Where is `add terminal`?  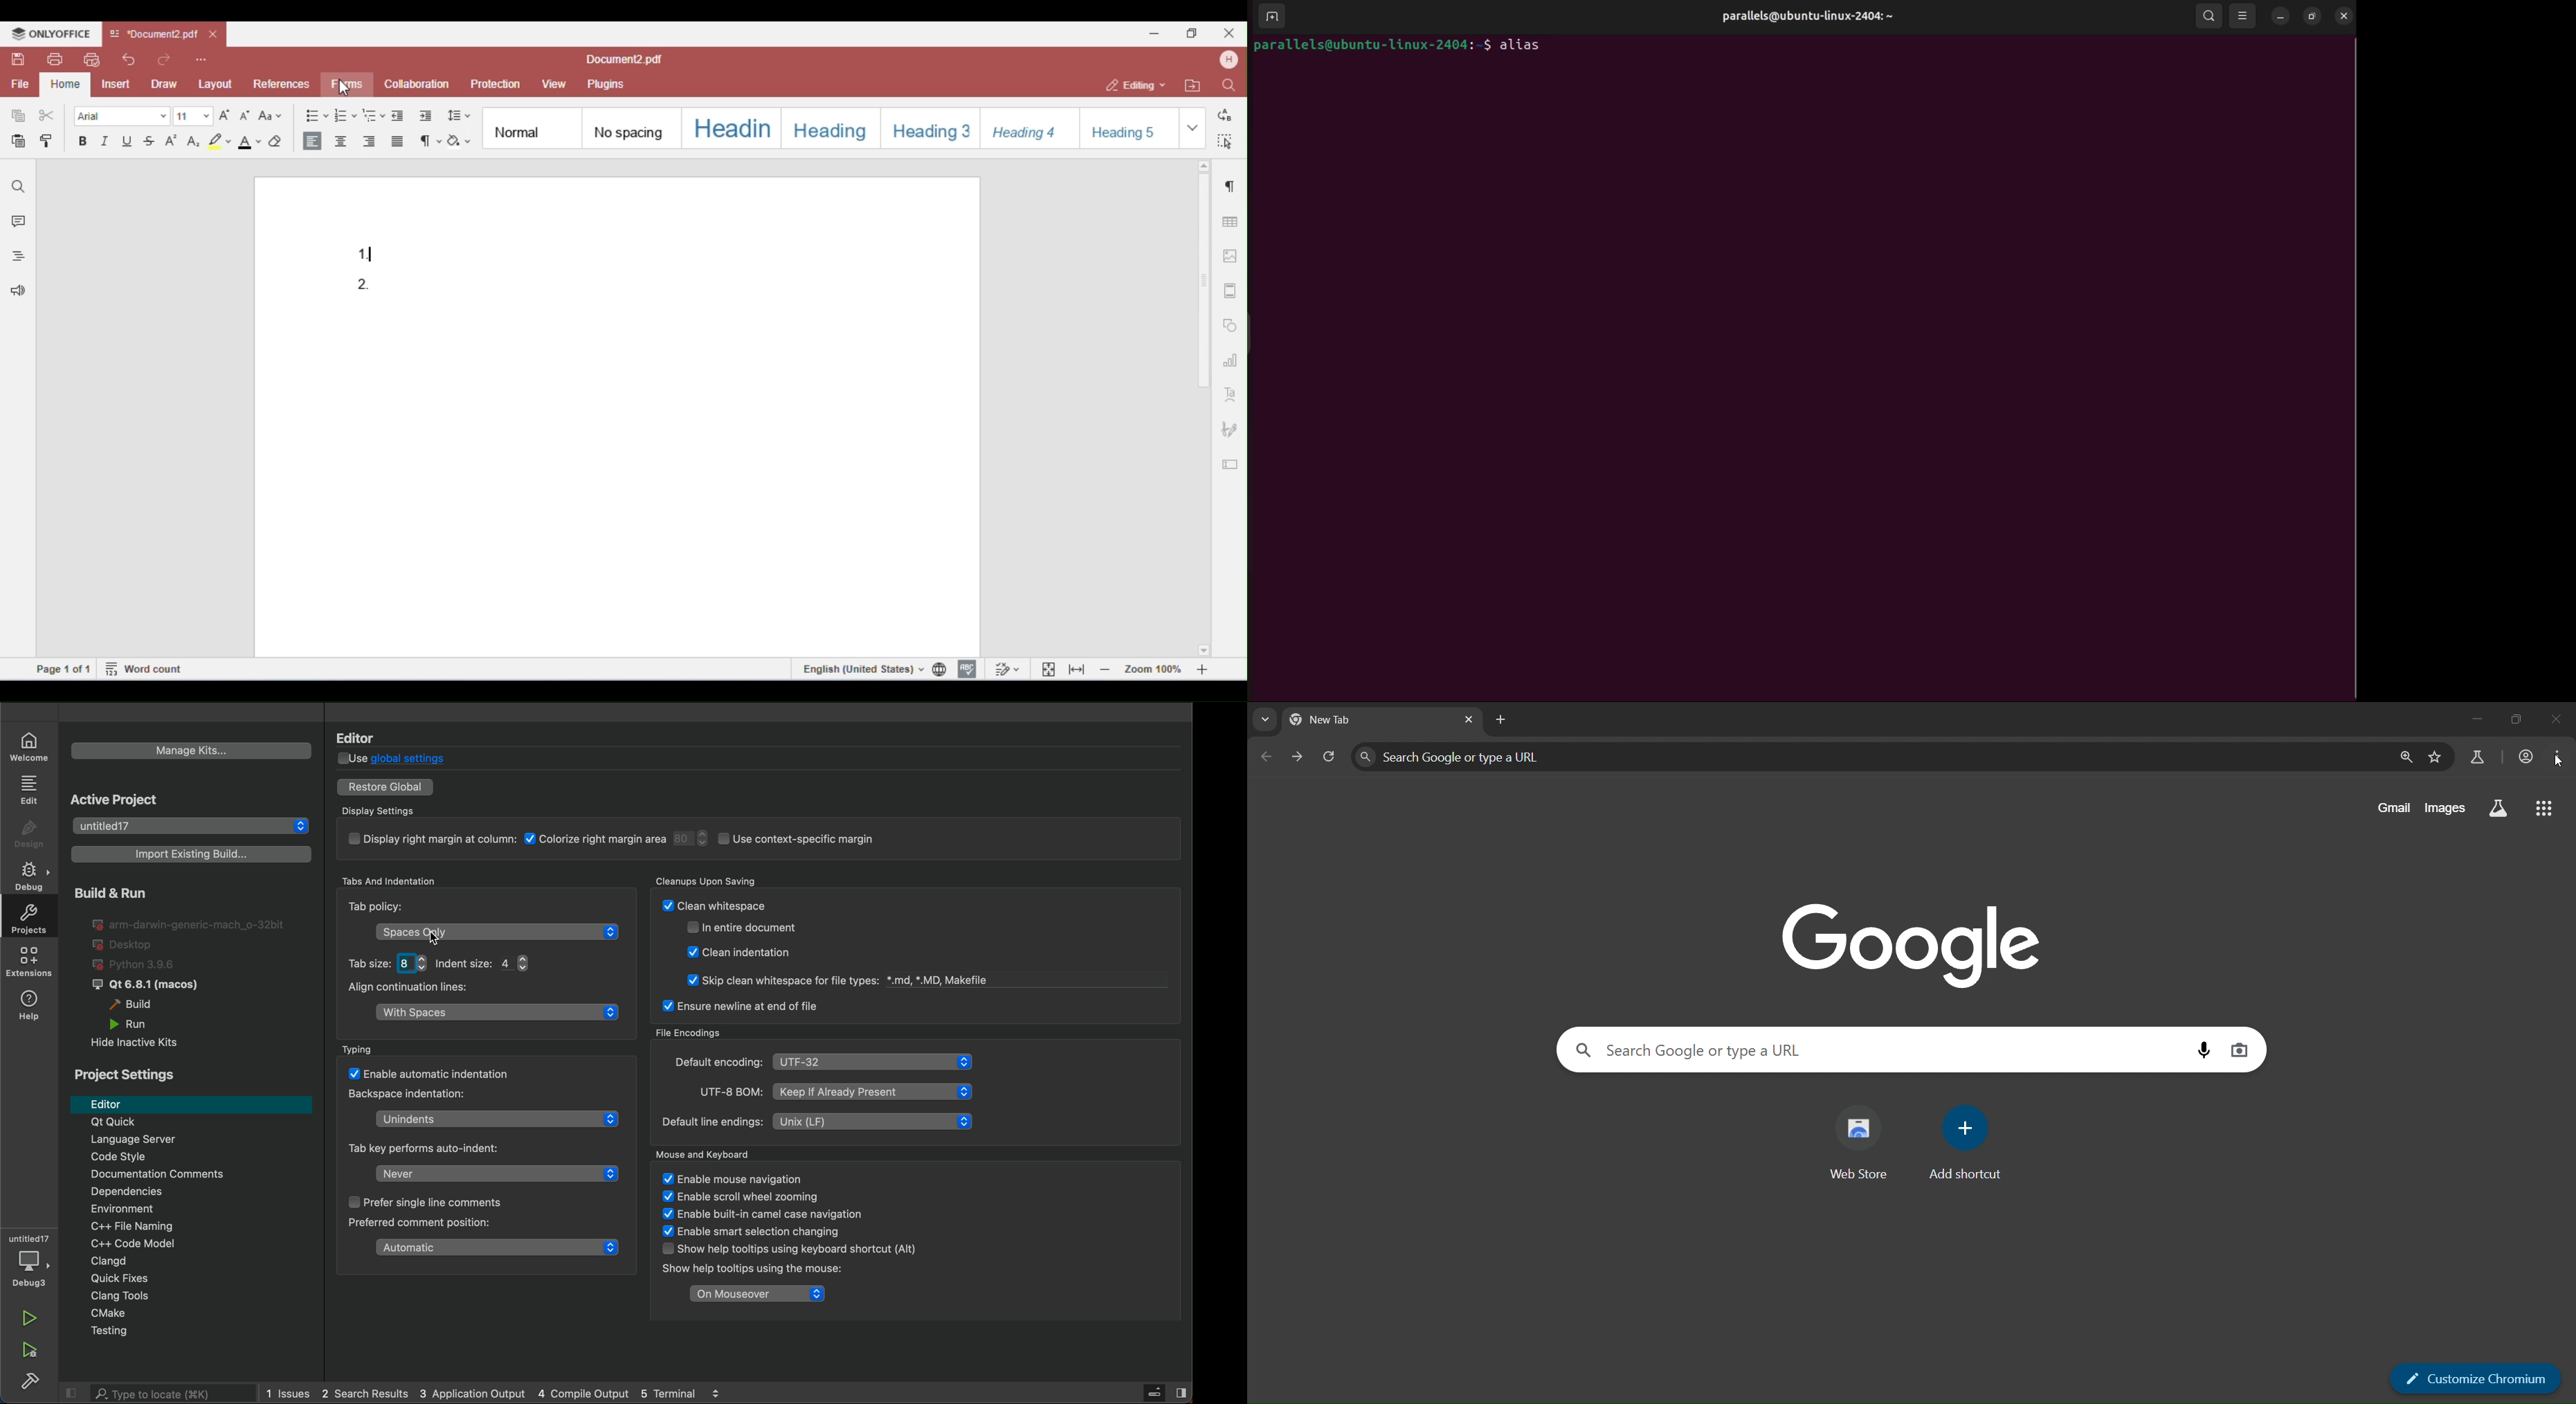
add terminal is located at coordinates (1270, 19).